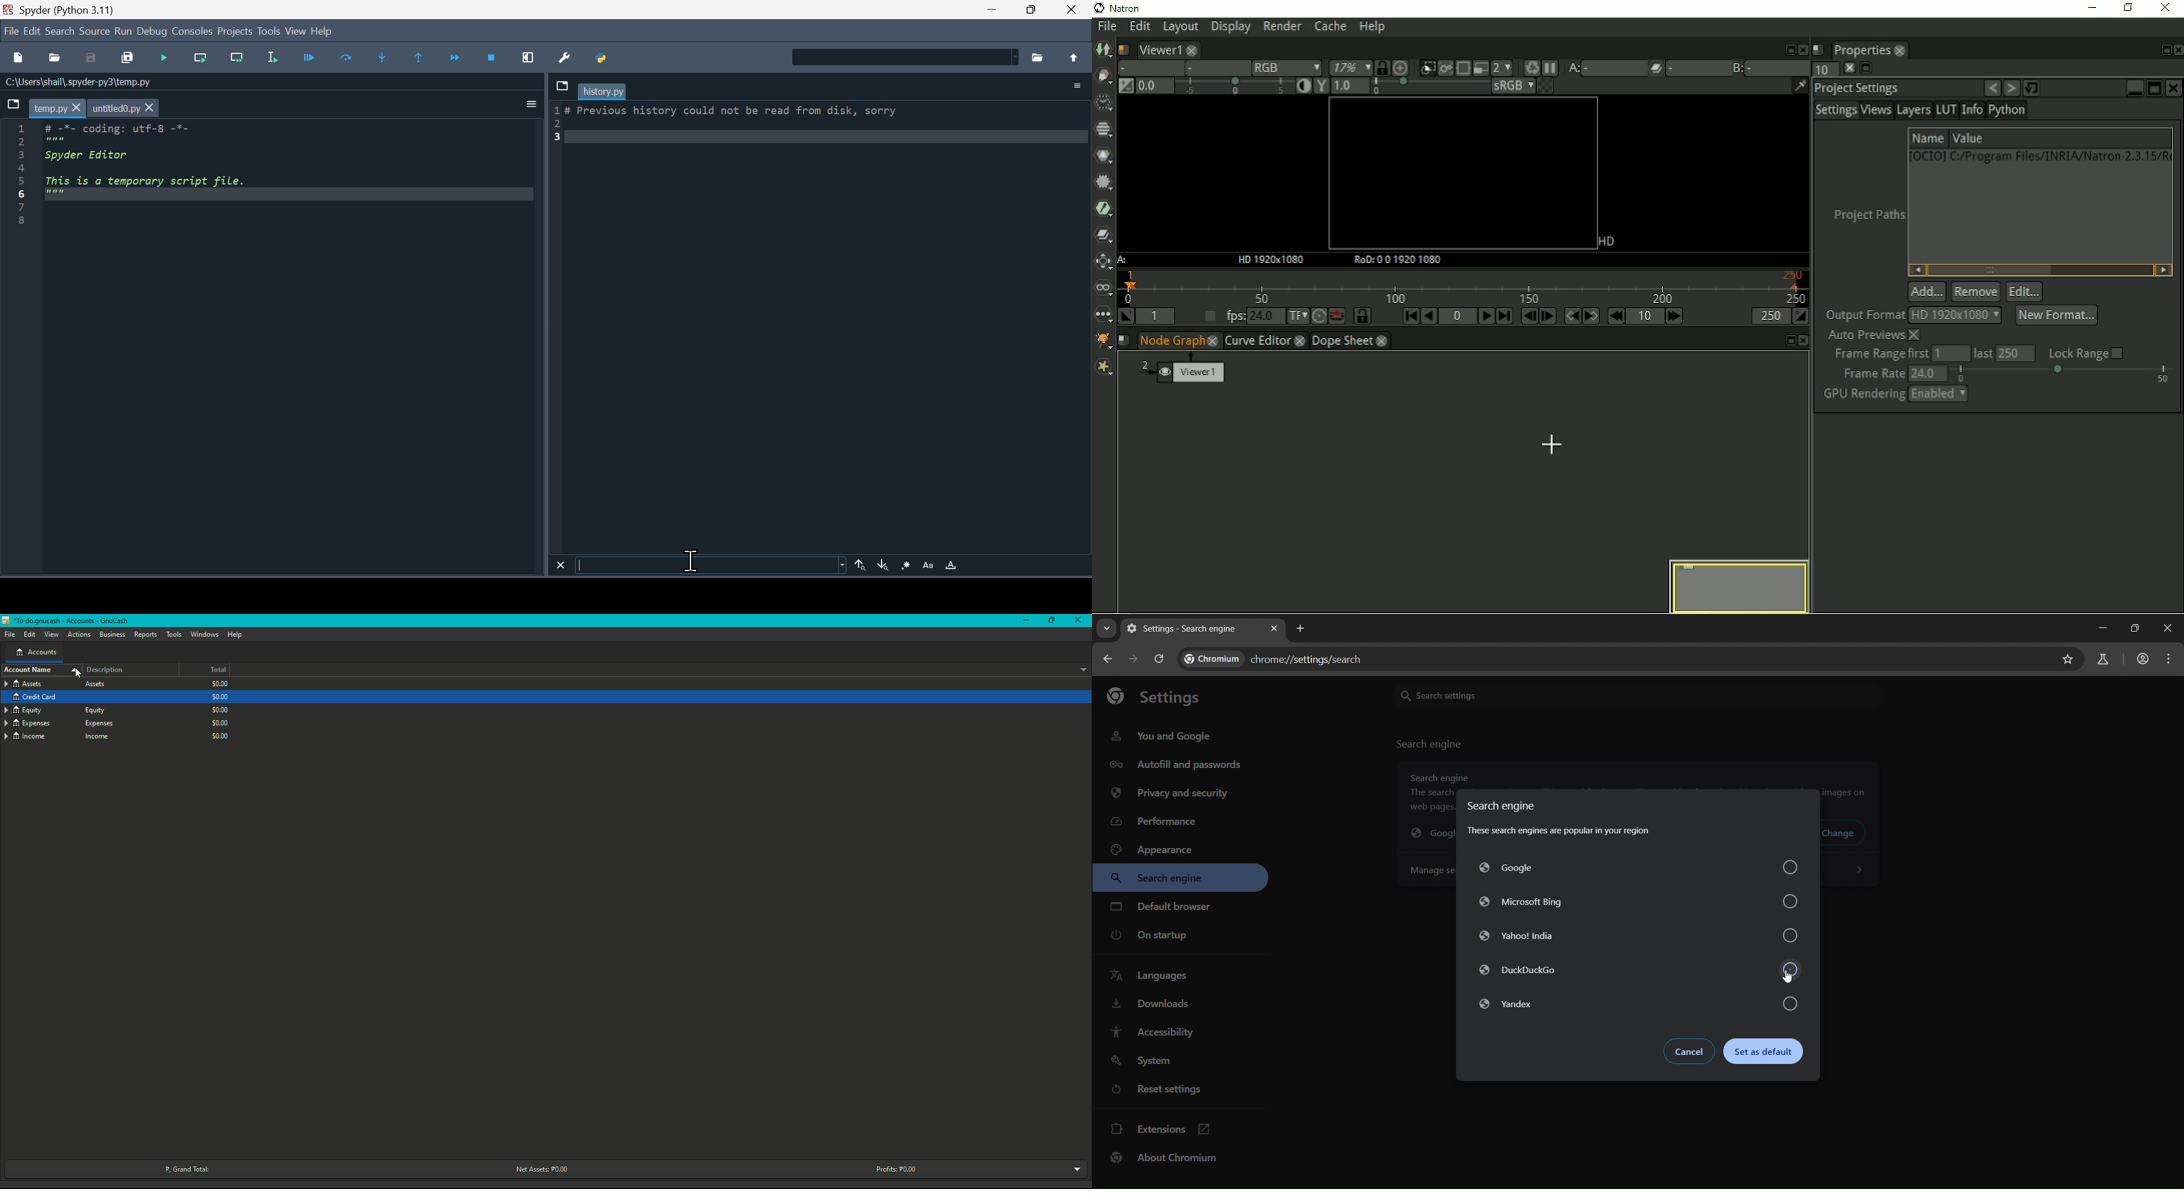  What do you see at coordinates (61, 724) in the screenshot?
I see `Expenses` at bounding box center [61, 724].